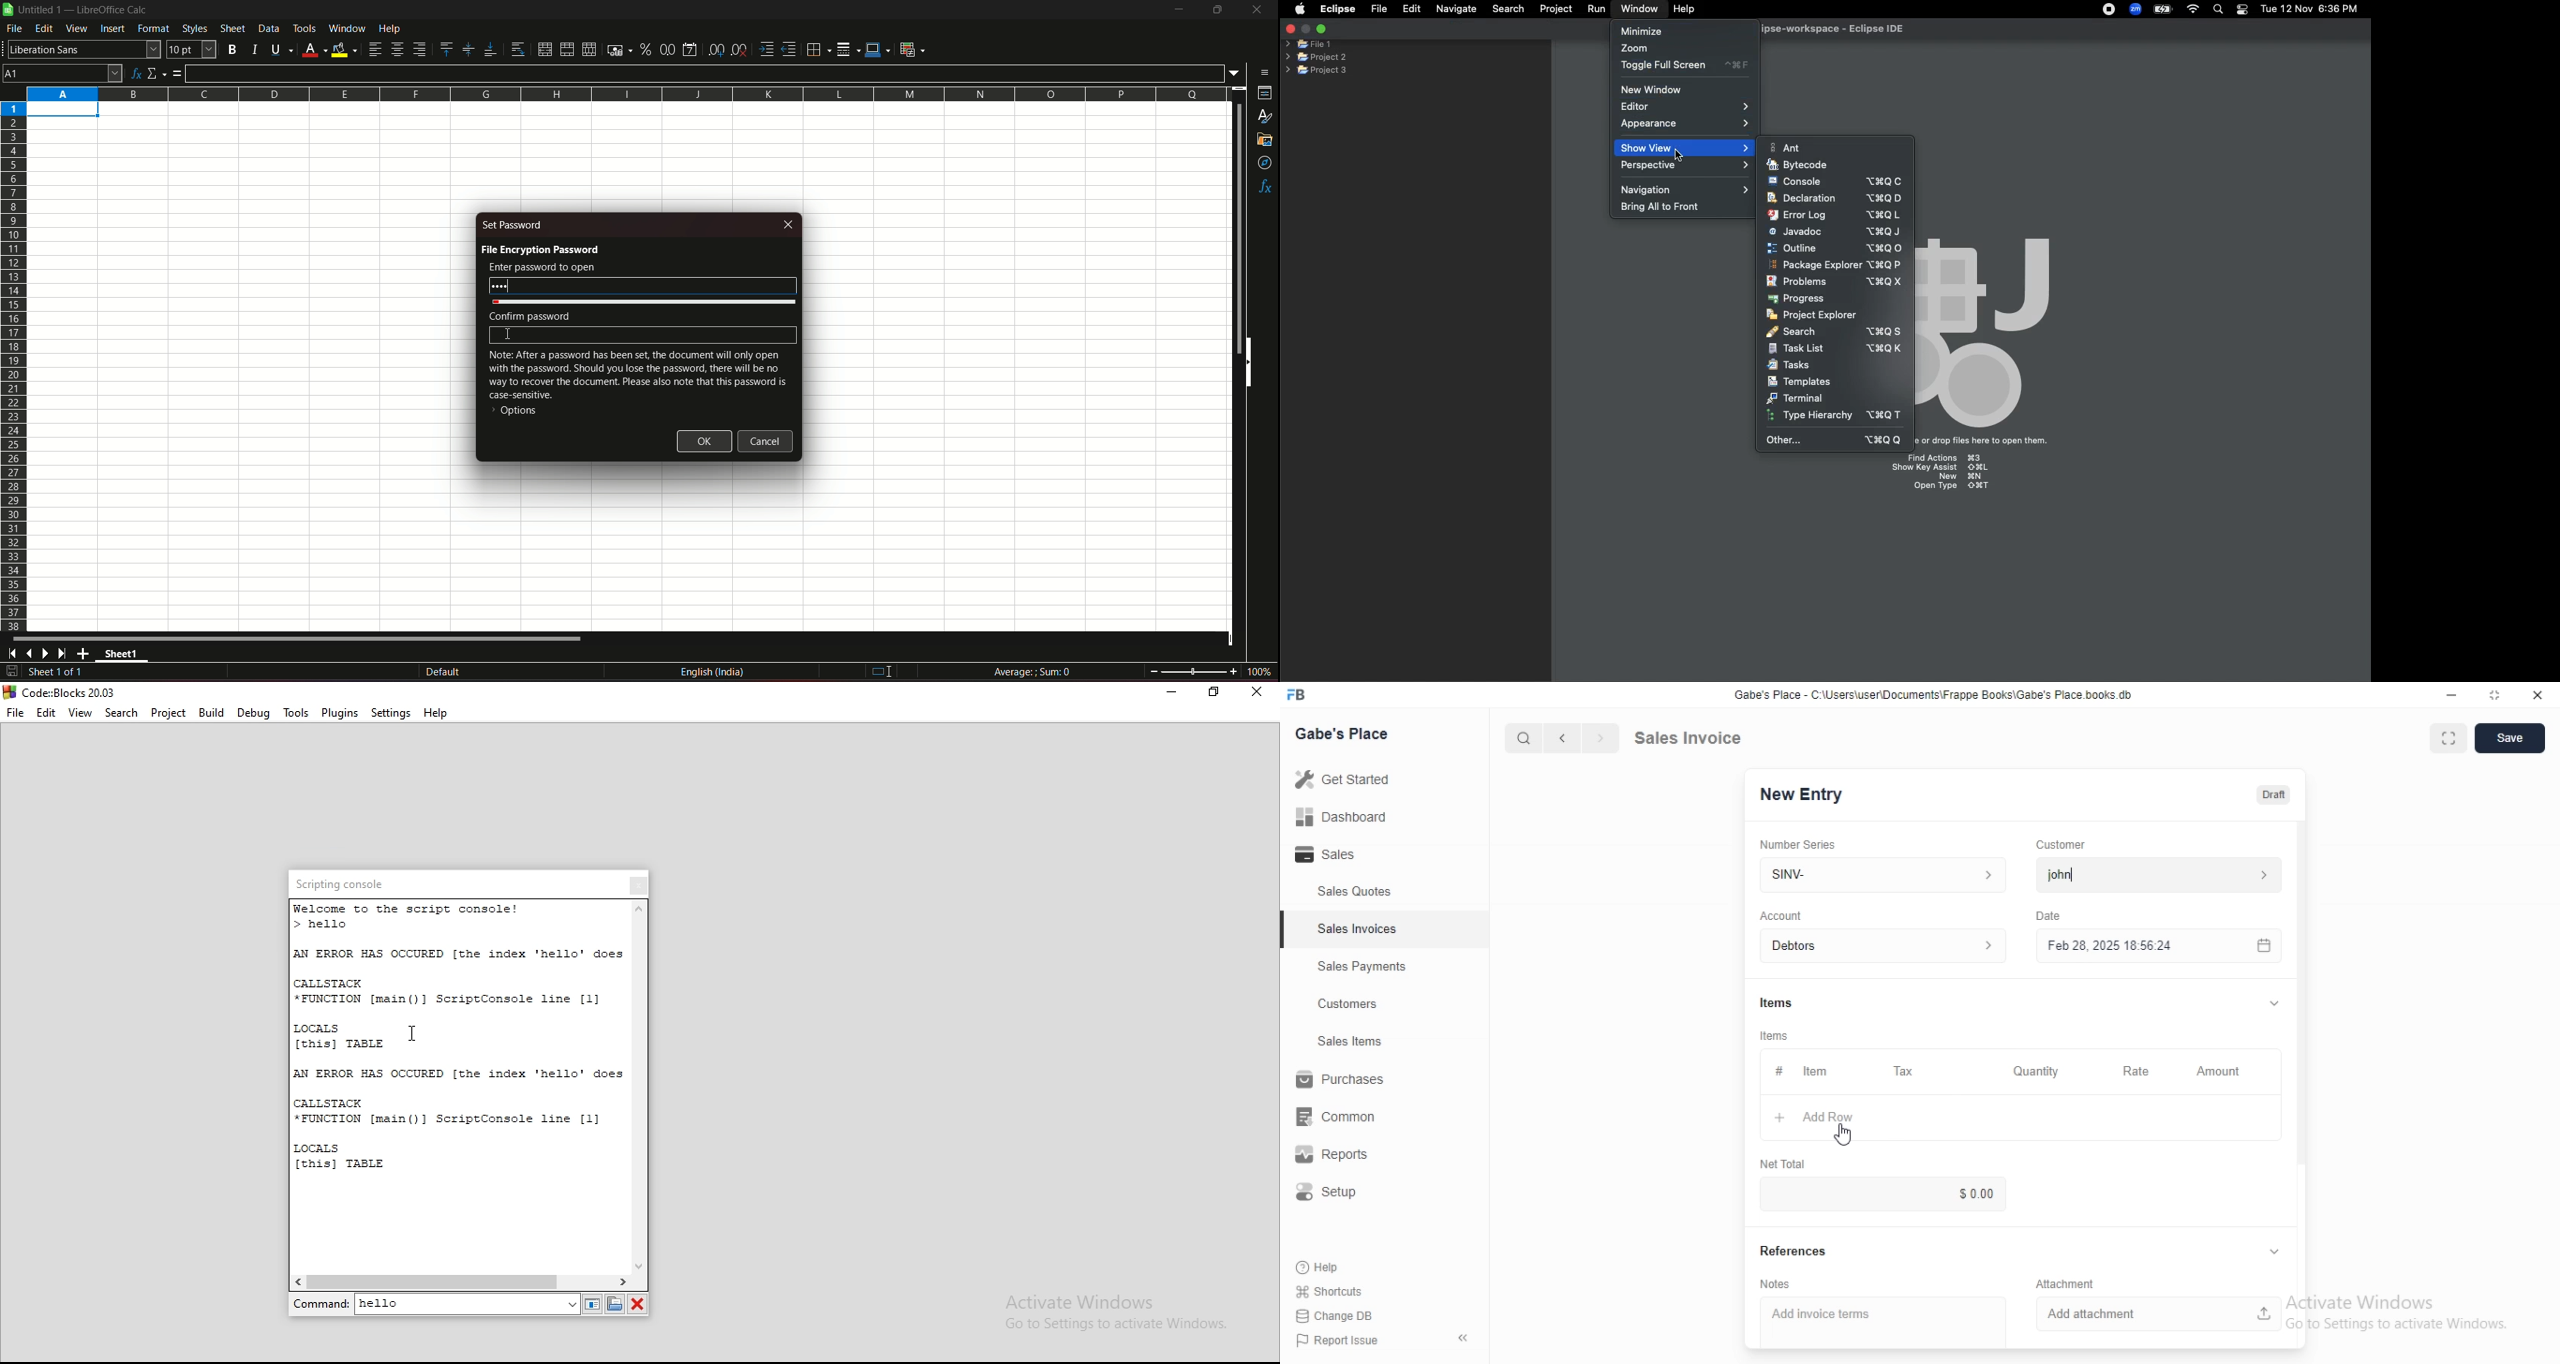 This screenshot has height=1372, width=2576. I want to click on close, so click(1257, 693).